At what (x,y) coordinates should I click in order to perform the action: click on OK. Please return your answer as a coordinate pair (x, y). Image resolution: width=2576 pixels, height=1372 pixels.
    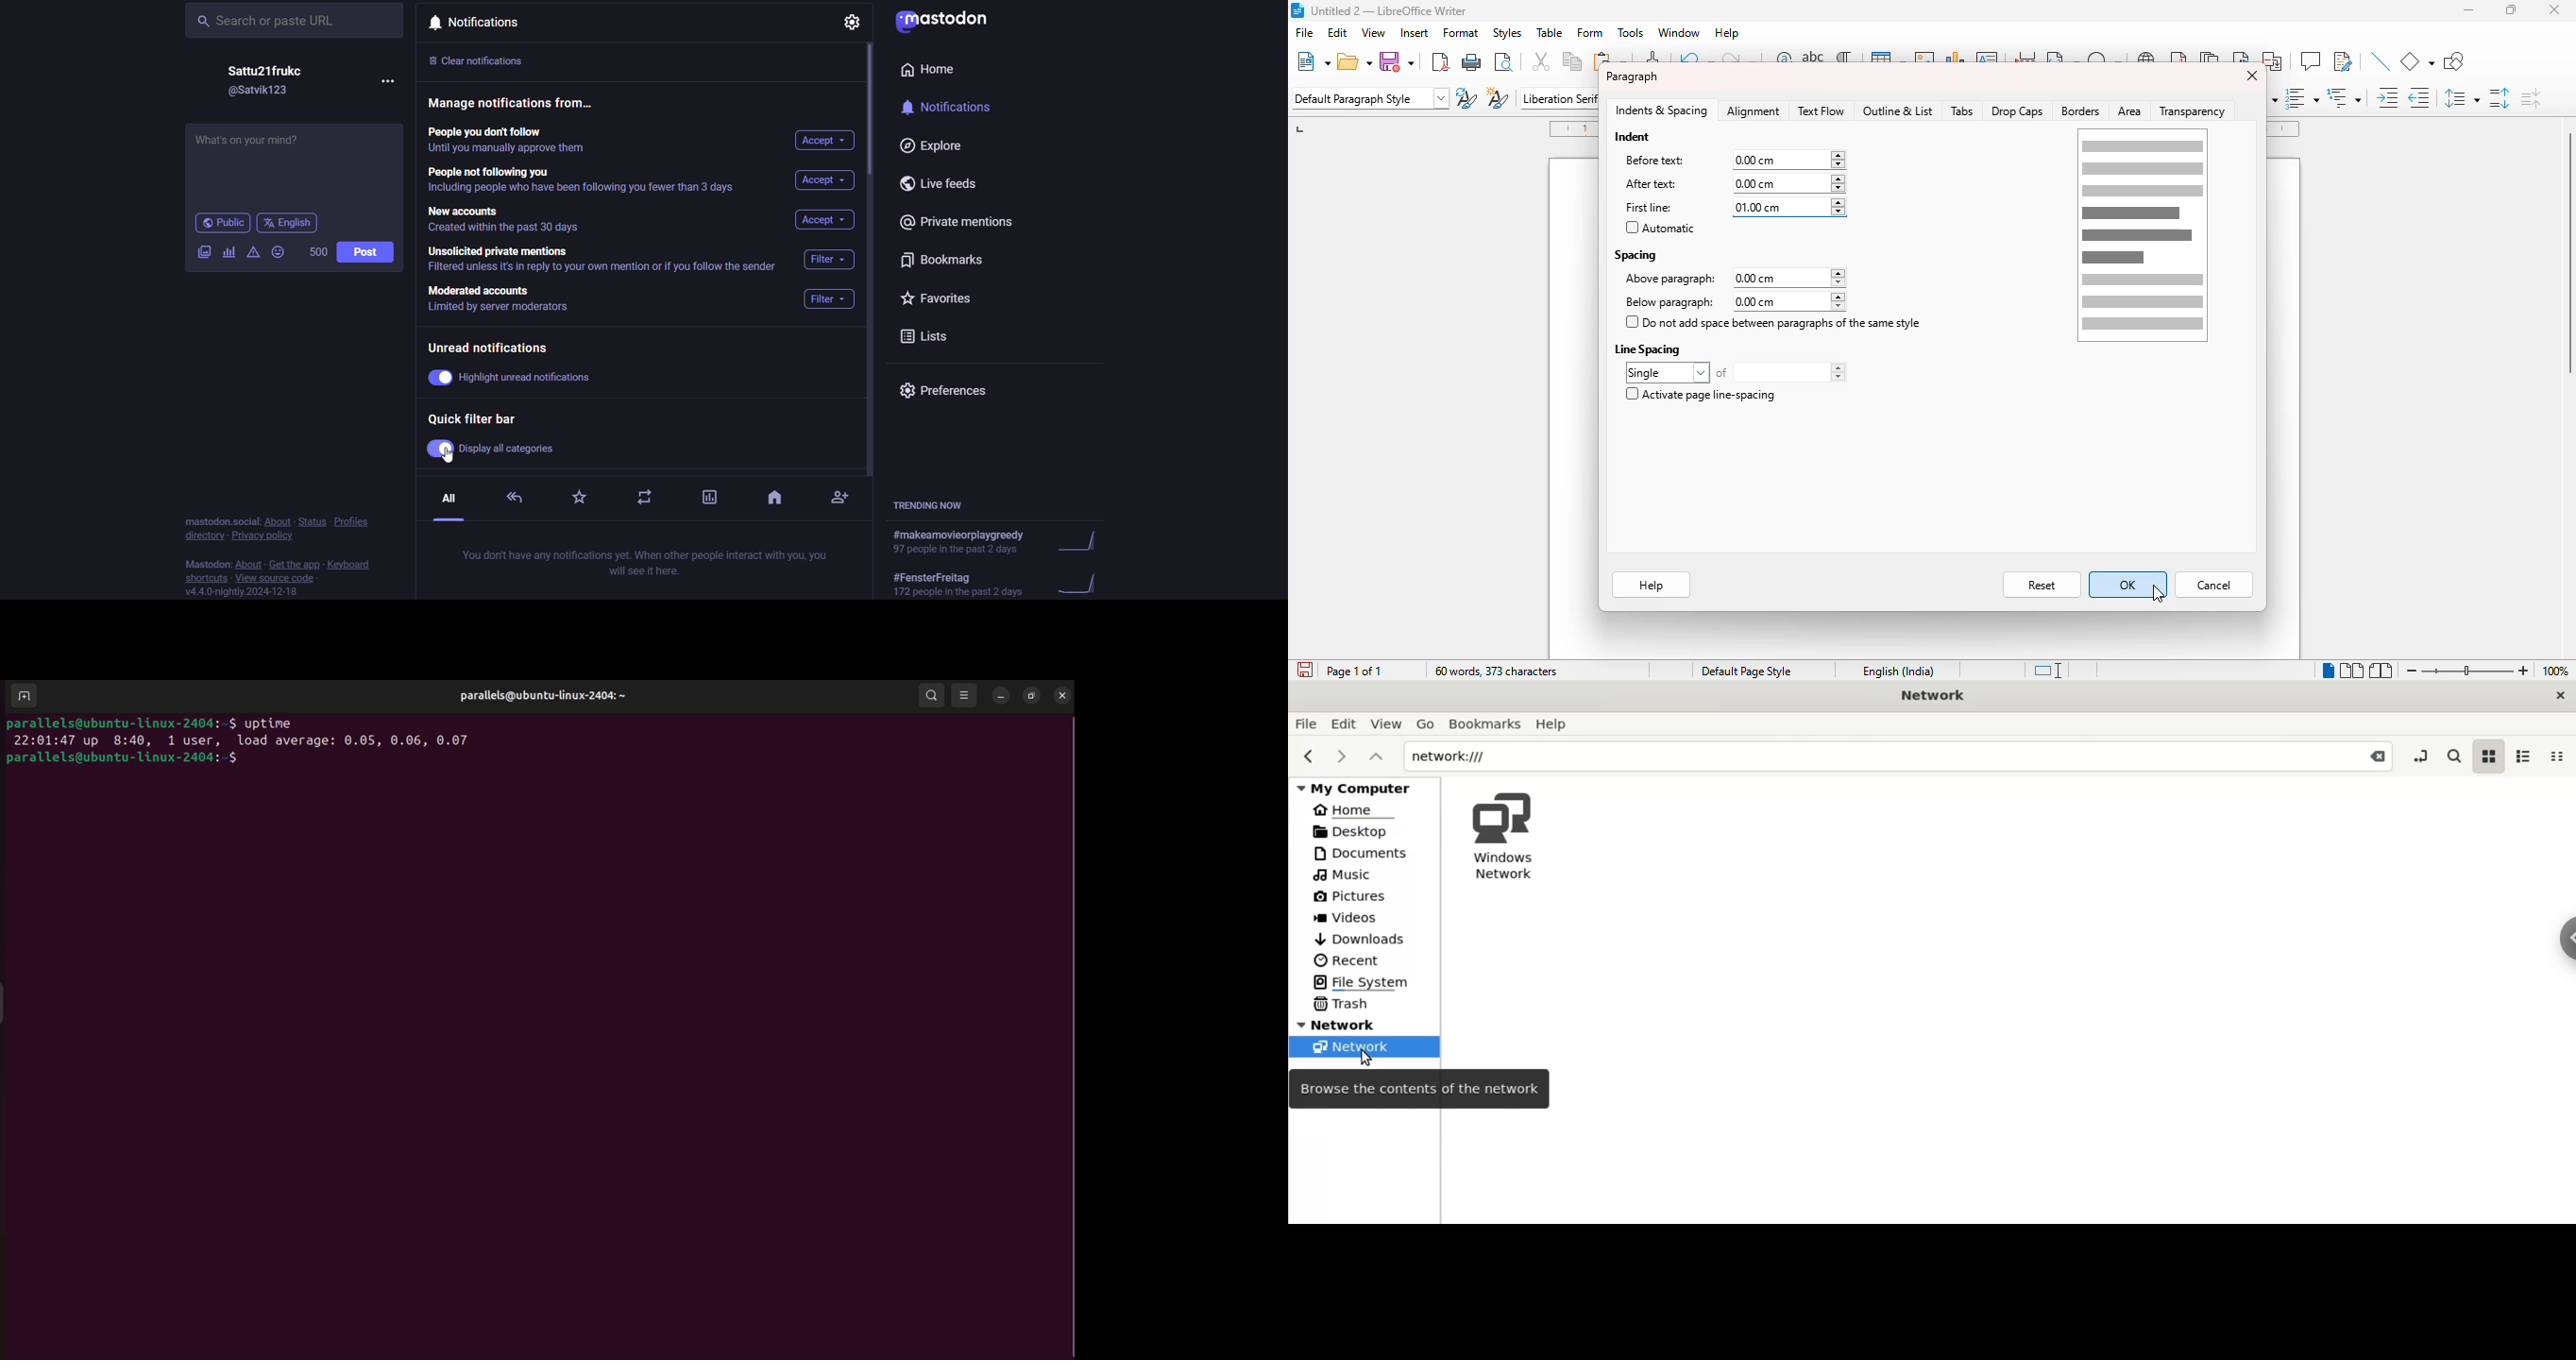
    Looking at the image, I should click on (2128, 585).